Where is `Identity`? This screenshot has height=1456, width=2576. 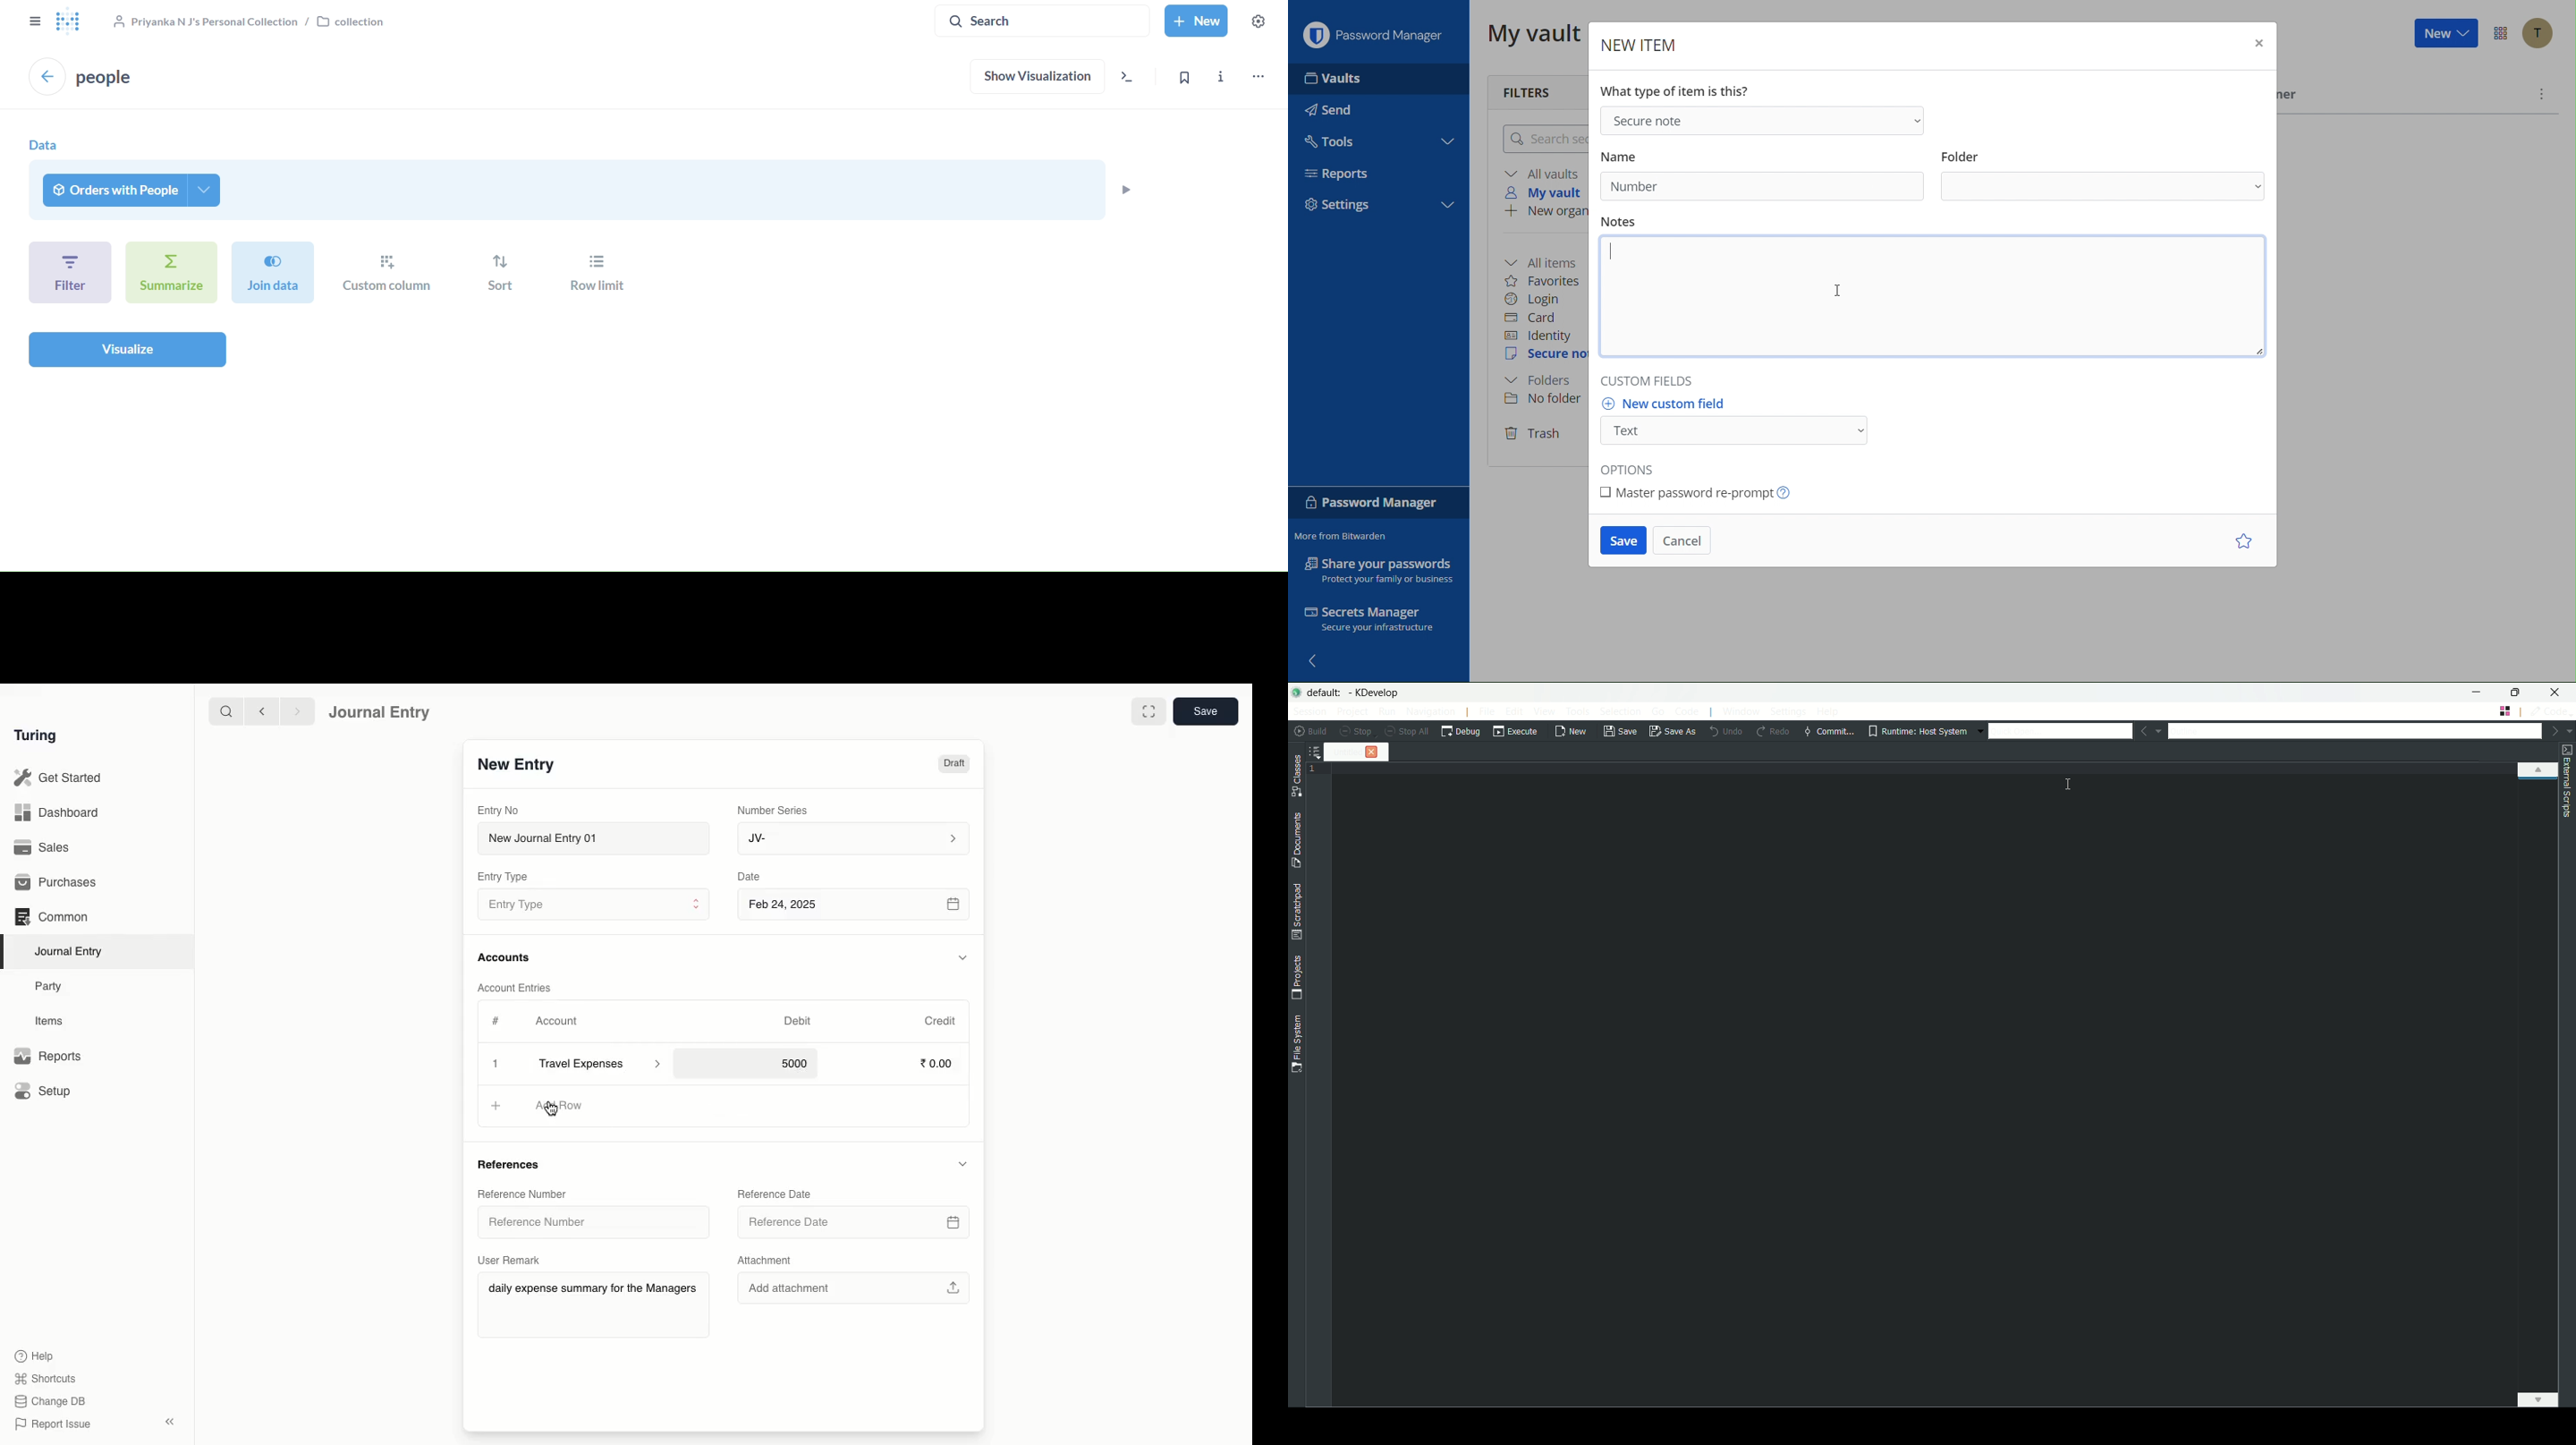 Identity is located at coordinates (1541, 335).